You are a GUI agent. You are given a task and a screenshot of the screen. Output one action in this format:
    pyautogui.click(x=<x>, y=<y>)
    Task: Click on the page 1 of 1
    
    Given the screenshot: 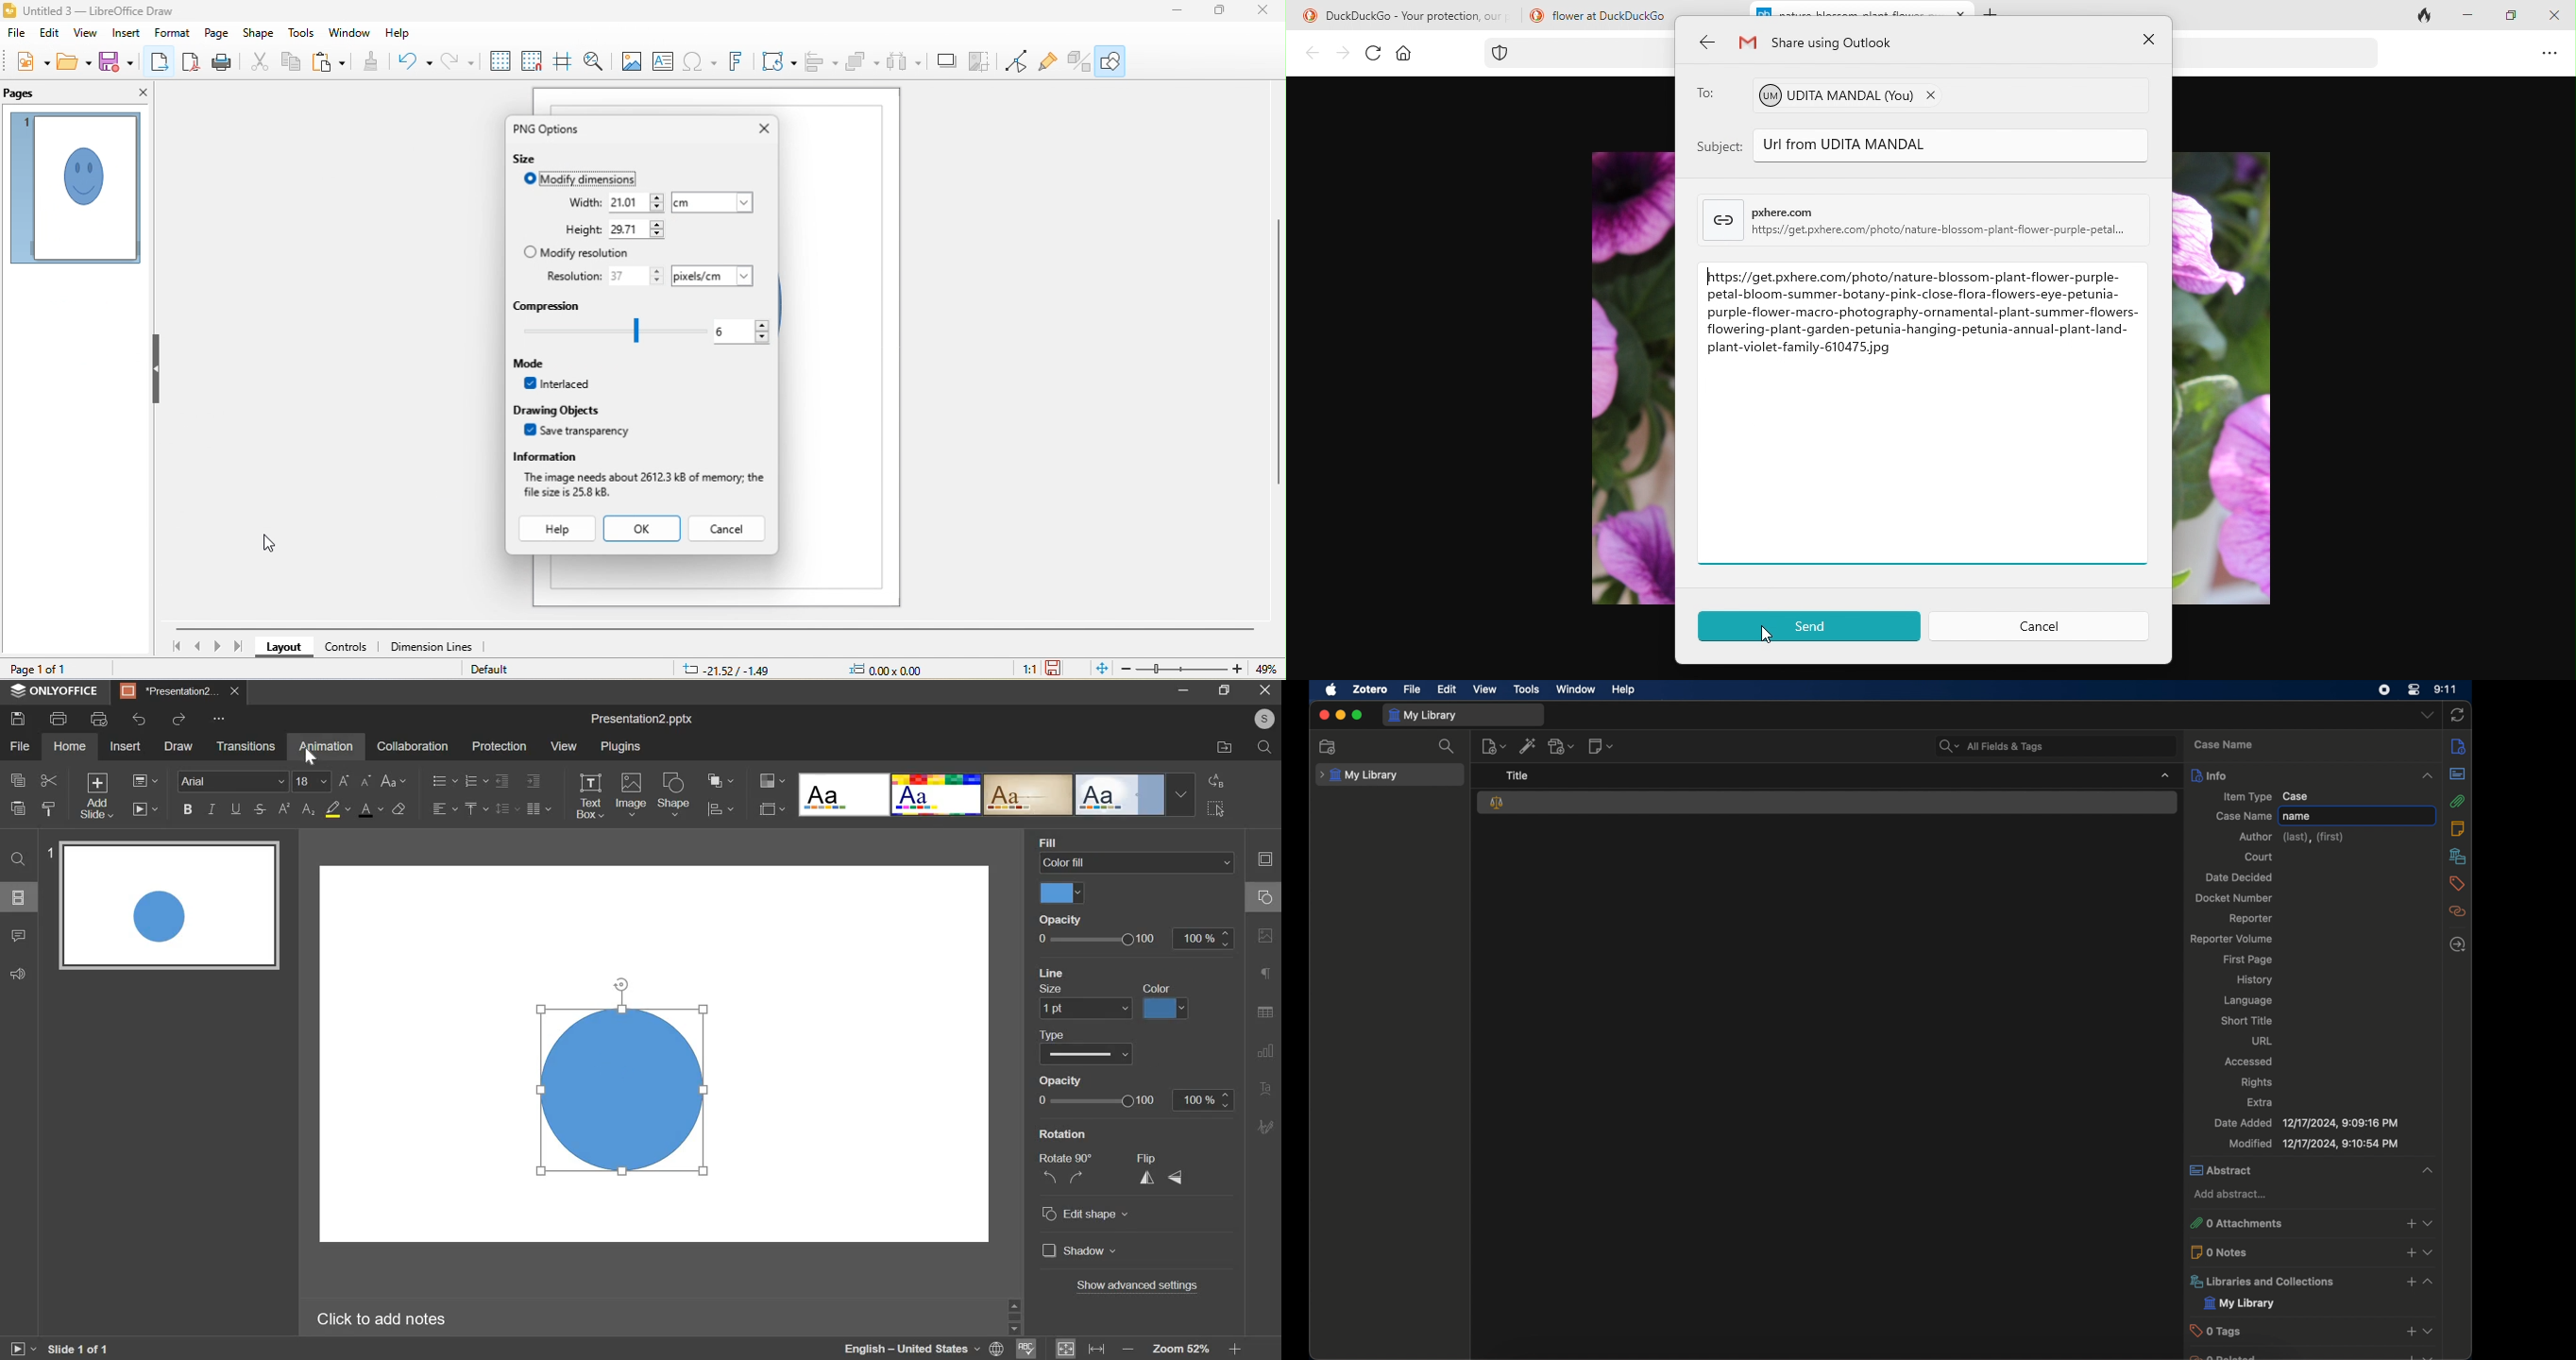 What is the action you would take?
    pyautogui.click(x=40, y=670)
    